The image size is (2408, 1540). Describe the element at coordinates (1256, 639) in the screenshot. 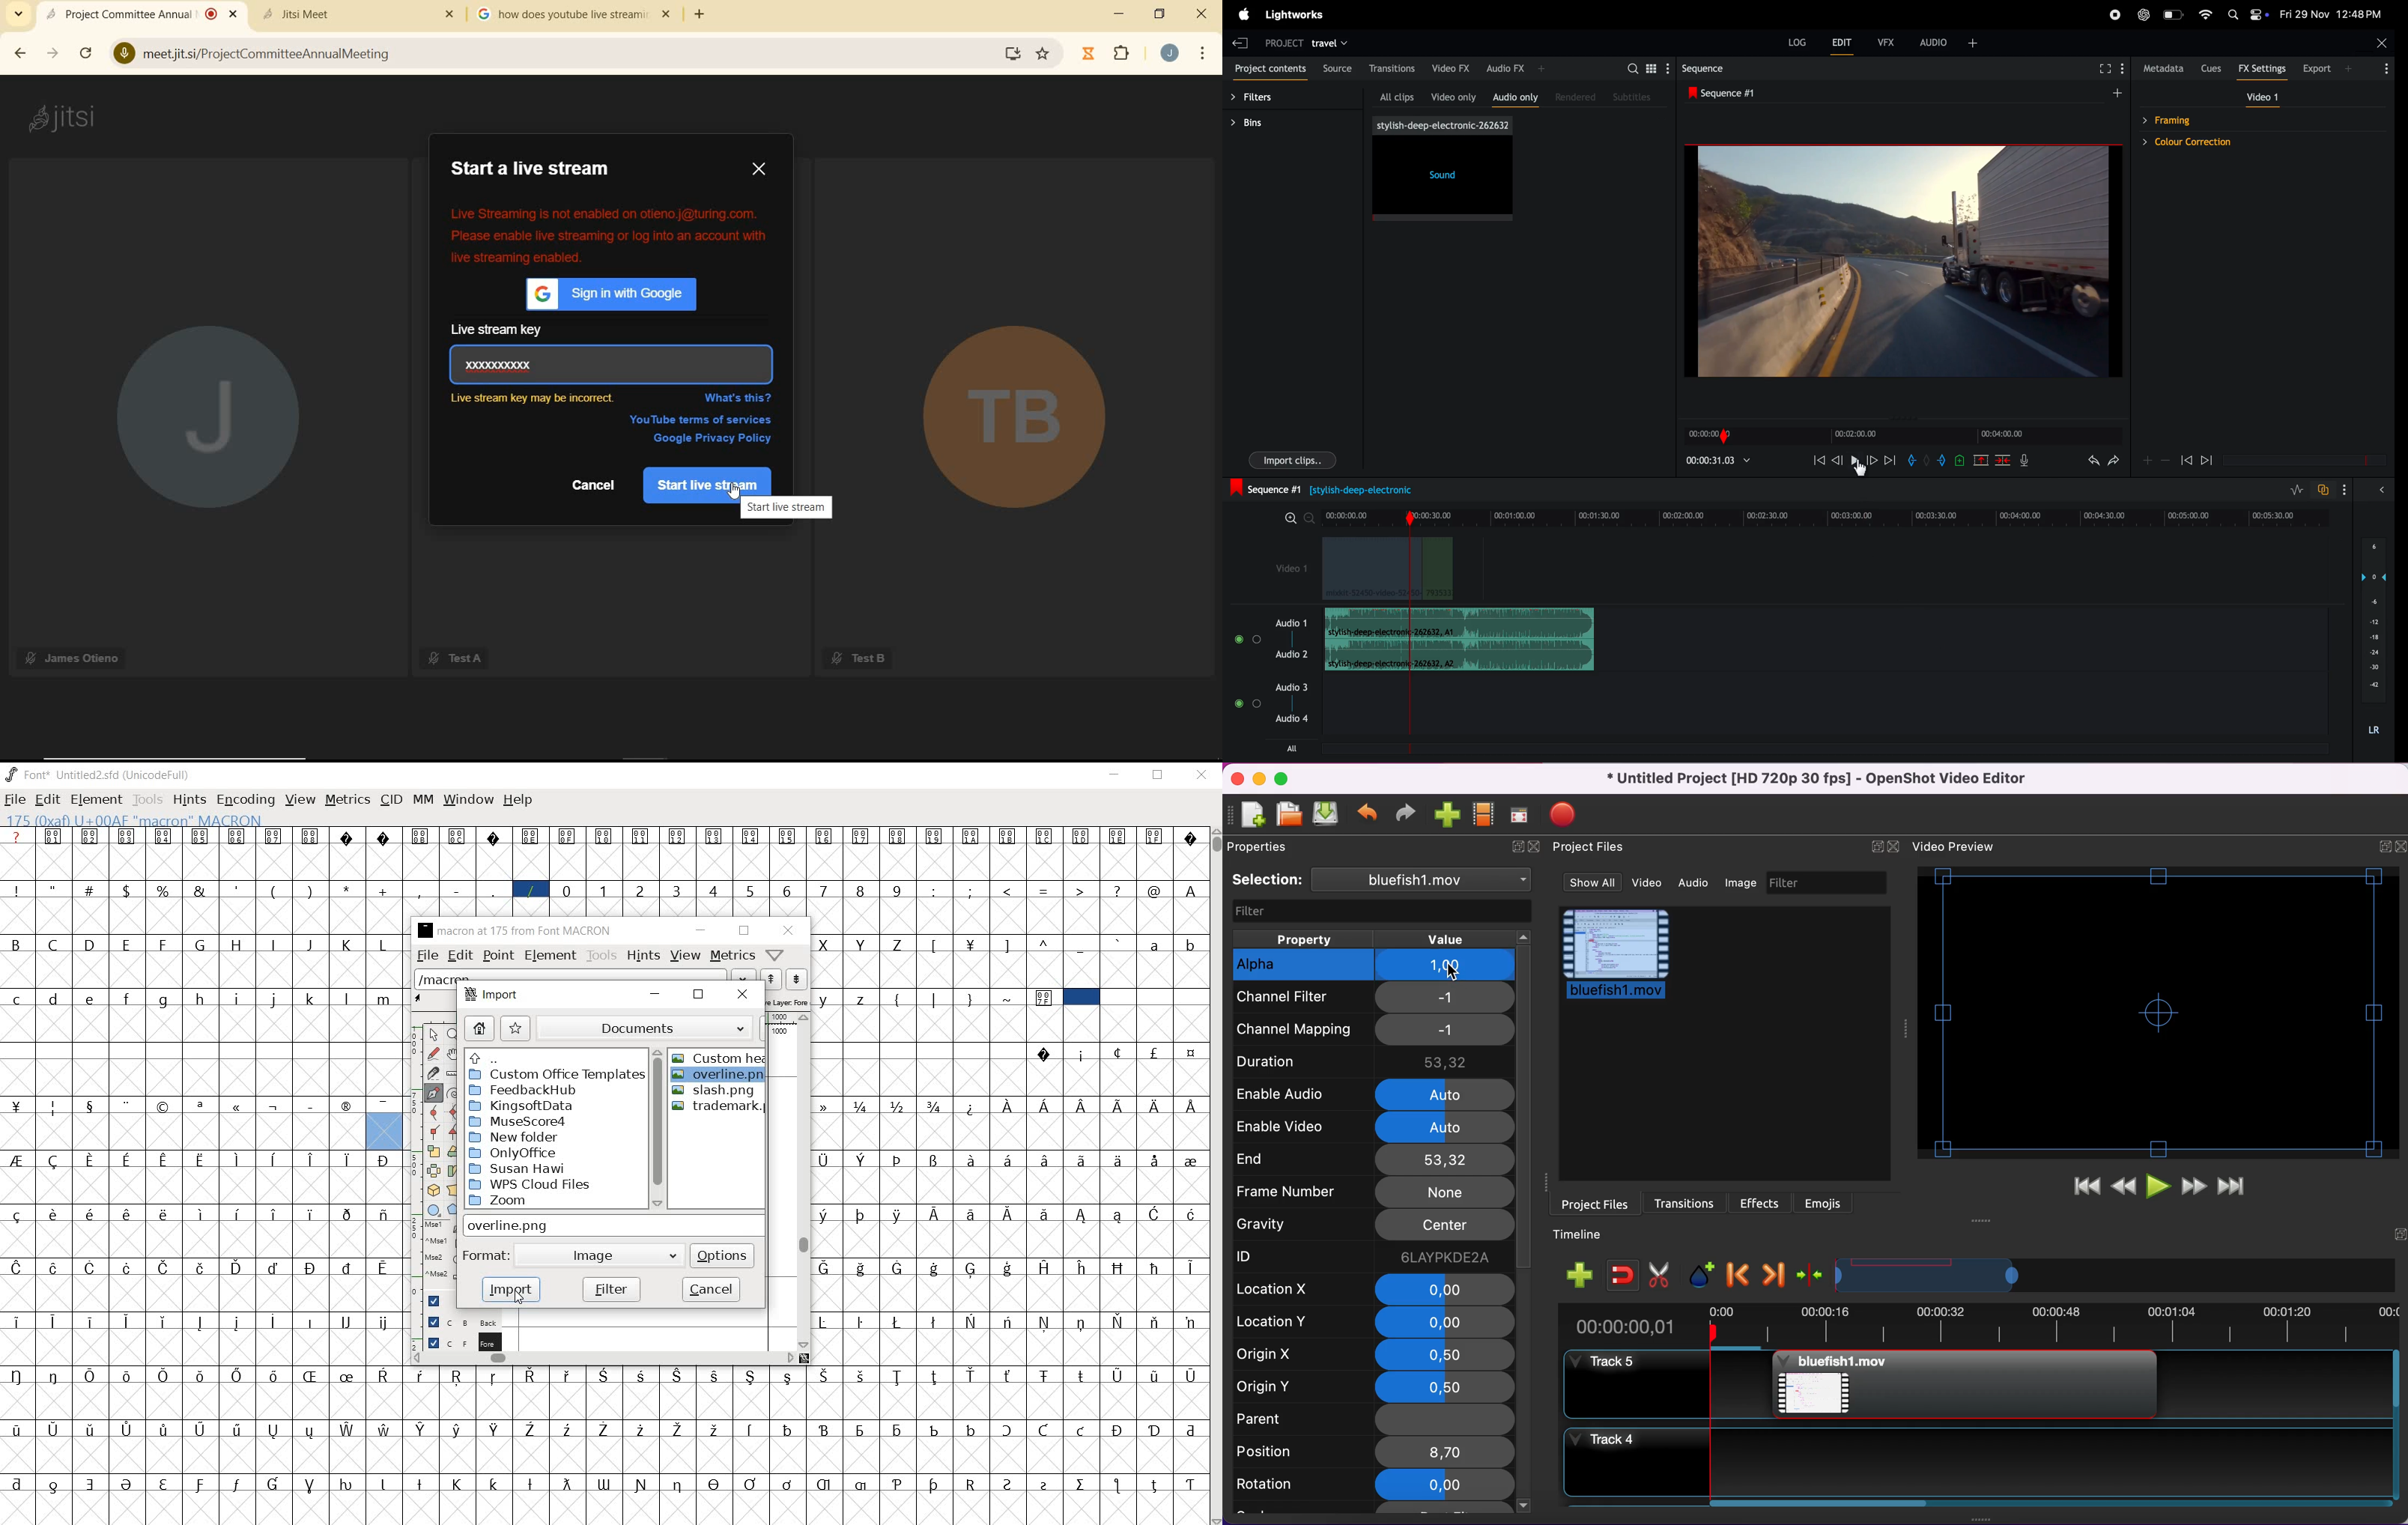

I see `Toggle` at that location.